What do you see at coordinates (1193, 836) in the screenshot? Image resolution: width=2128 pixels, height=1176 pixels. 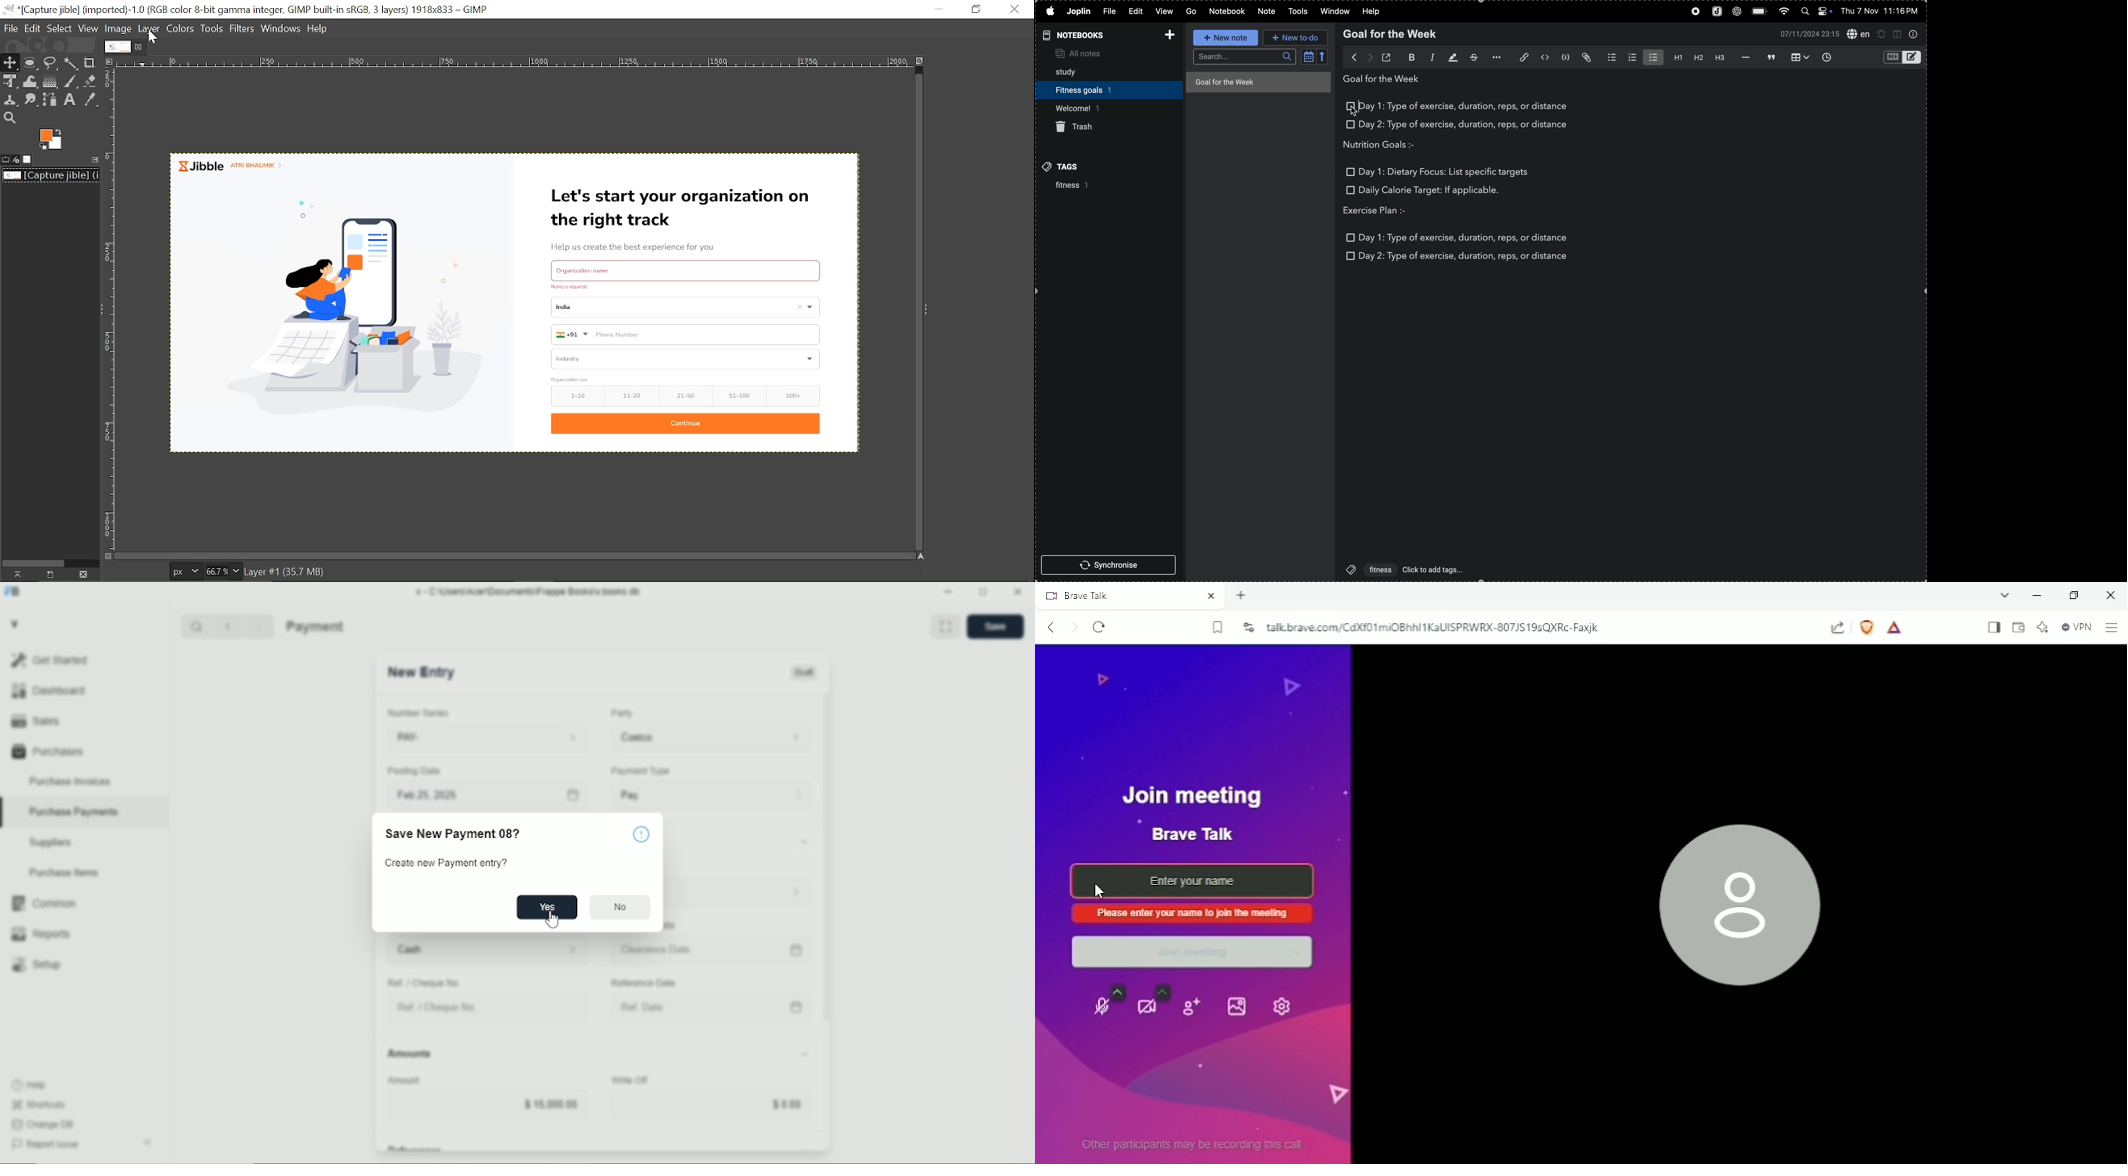 I see `Brave Talk` at bounding box center [1193, 836].